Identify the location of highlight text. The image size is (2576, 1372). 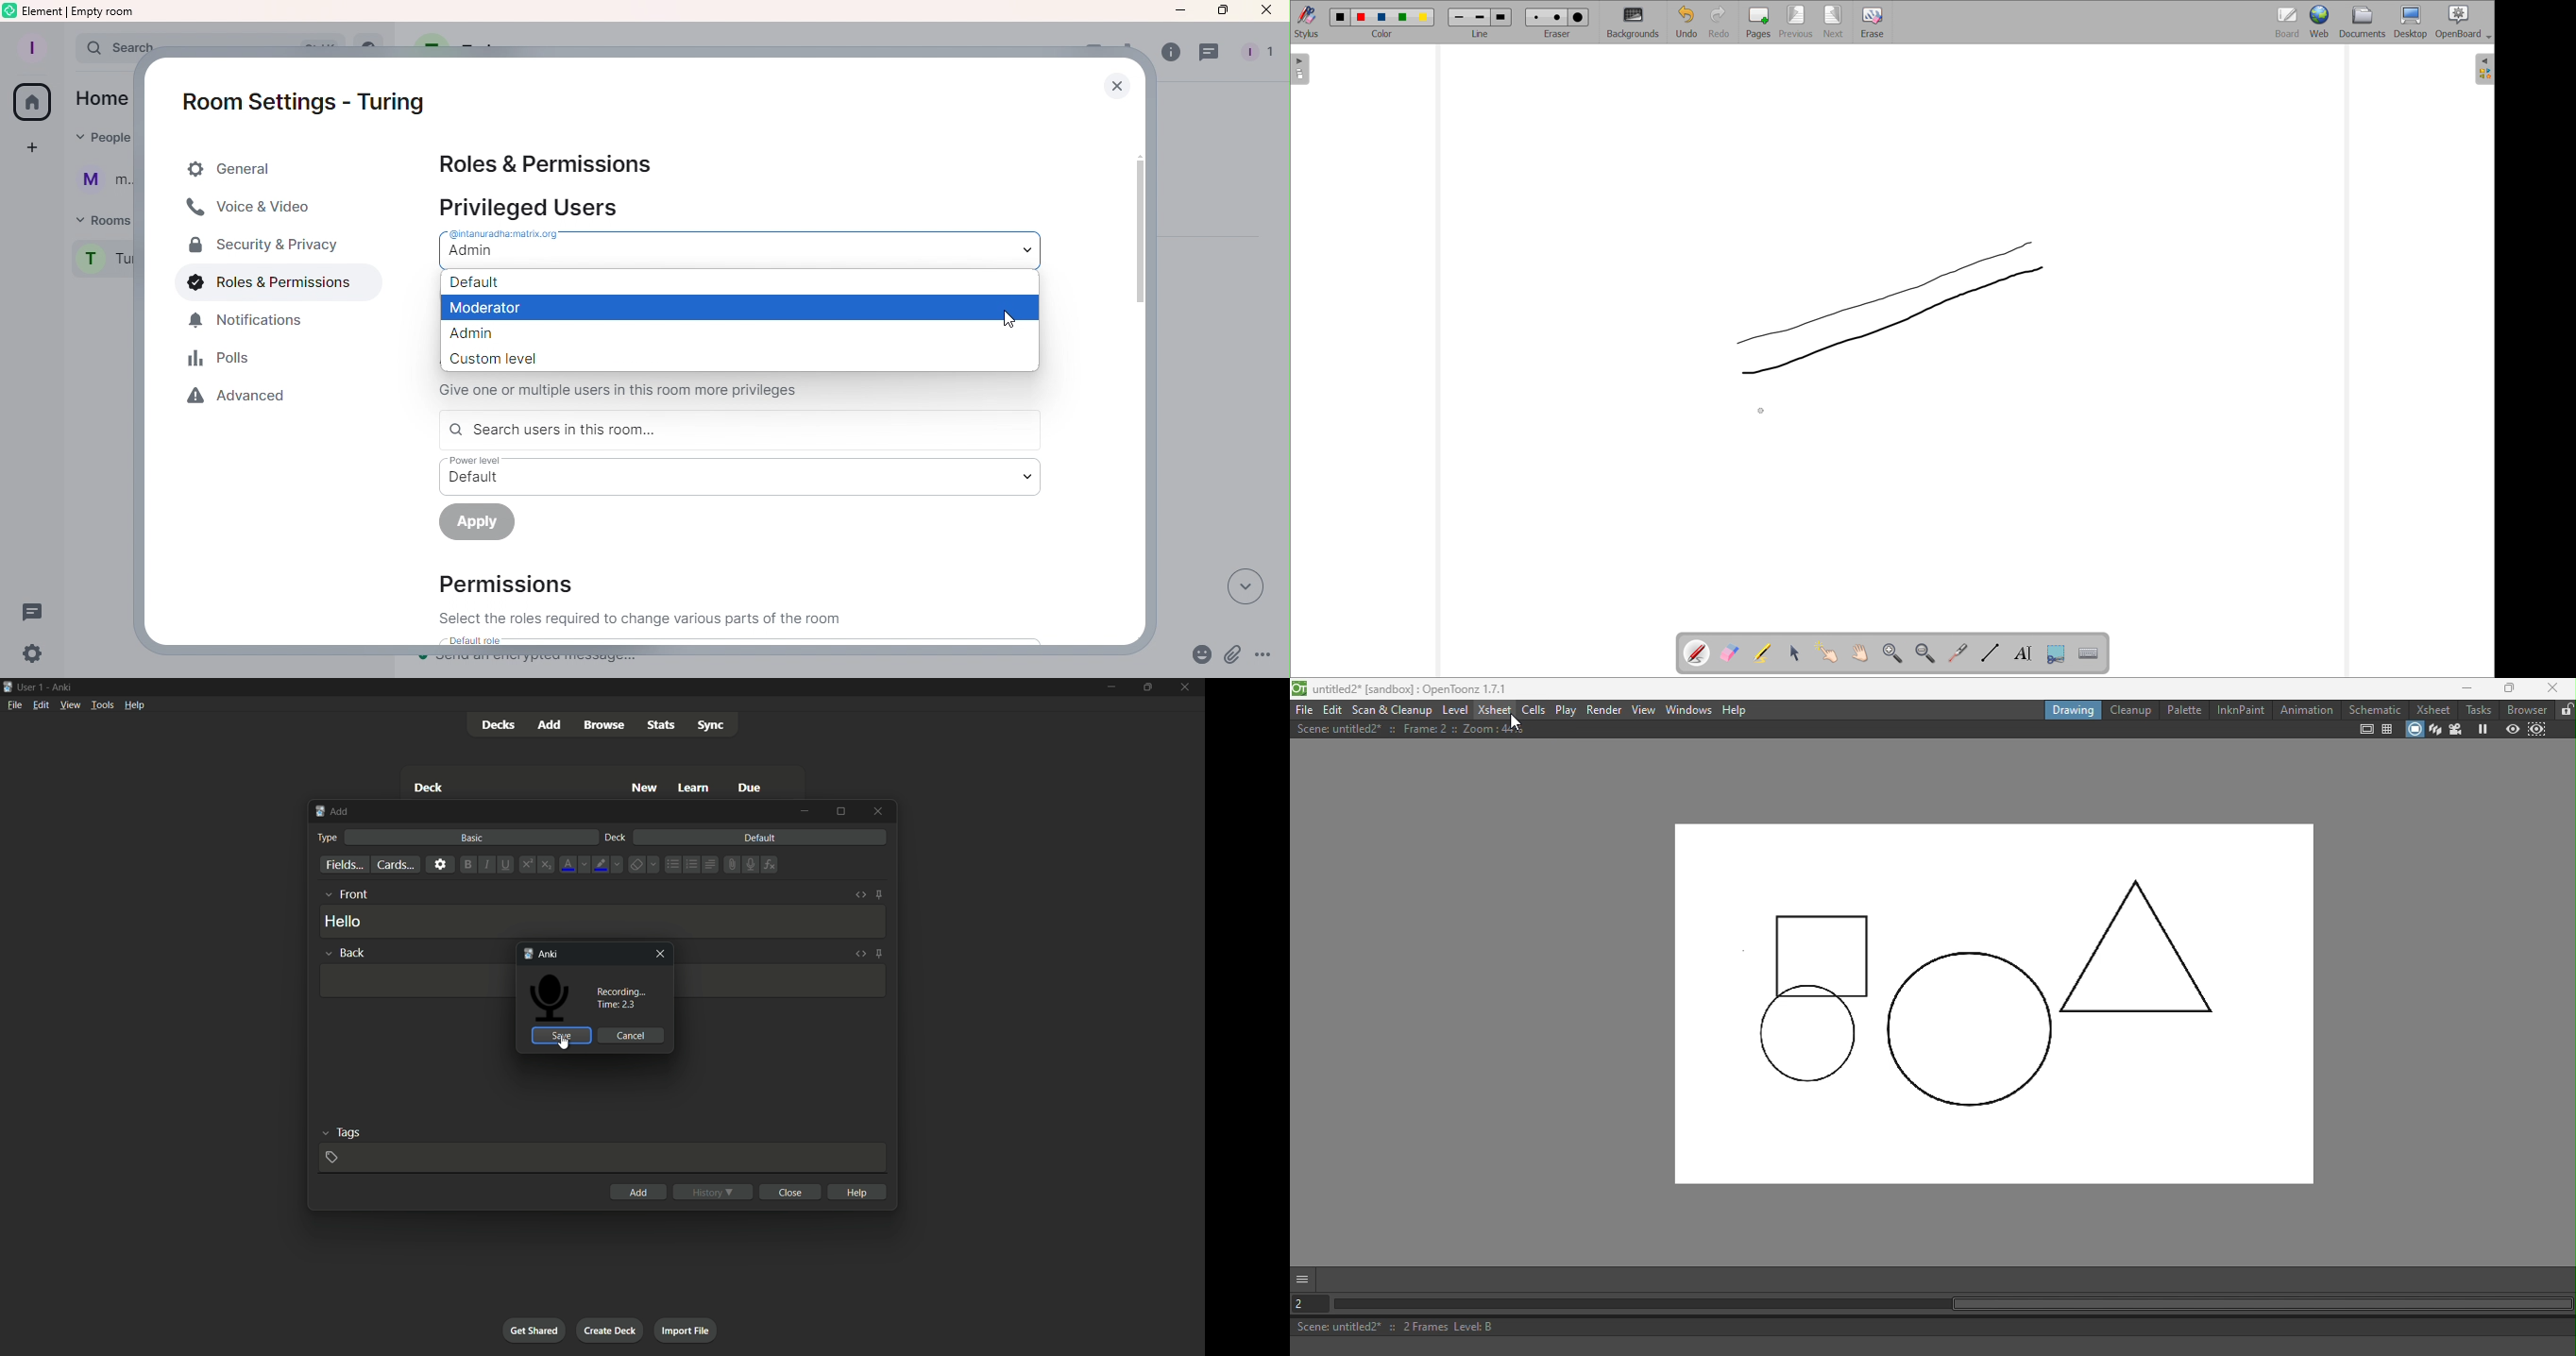
(609, 865).